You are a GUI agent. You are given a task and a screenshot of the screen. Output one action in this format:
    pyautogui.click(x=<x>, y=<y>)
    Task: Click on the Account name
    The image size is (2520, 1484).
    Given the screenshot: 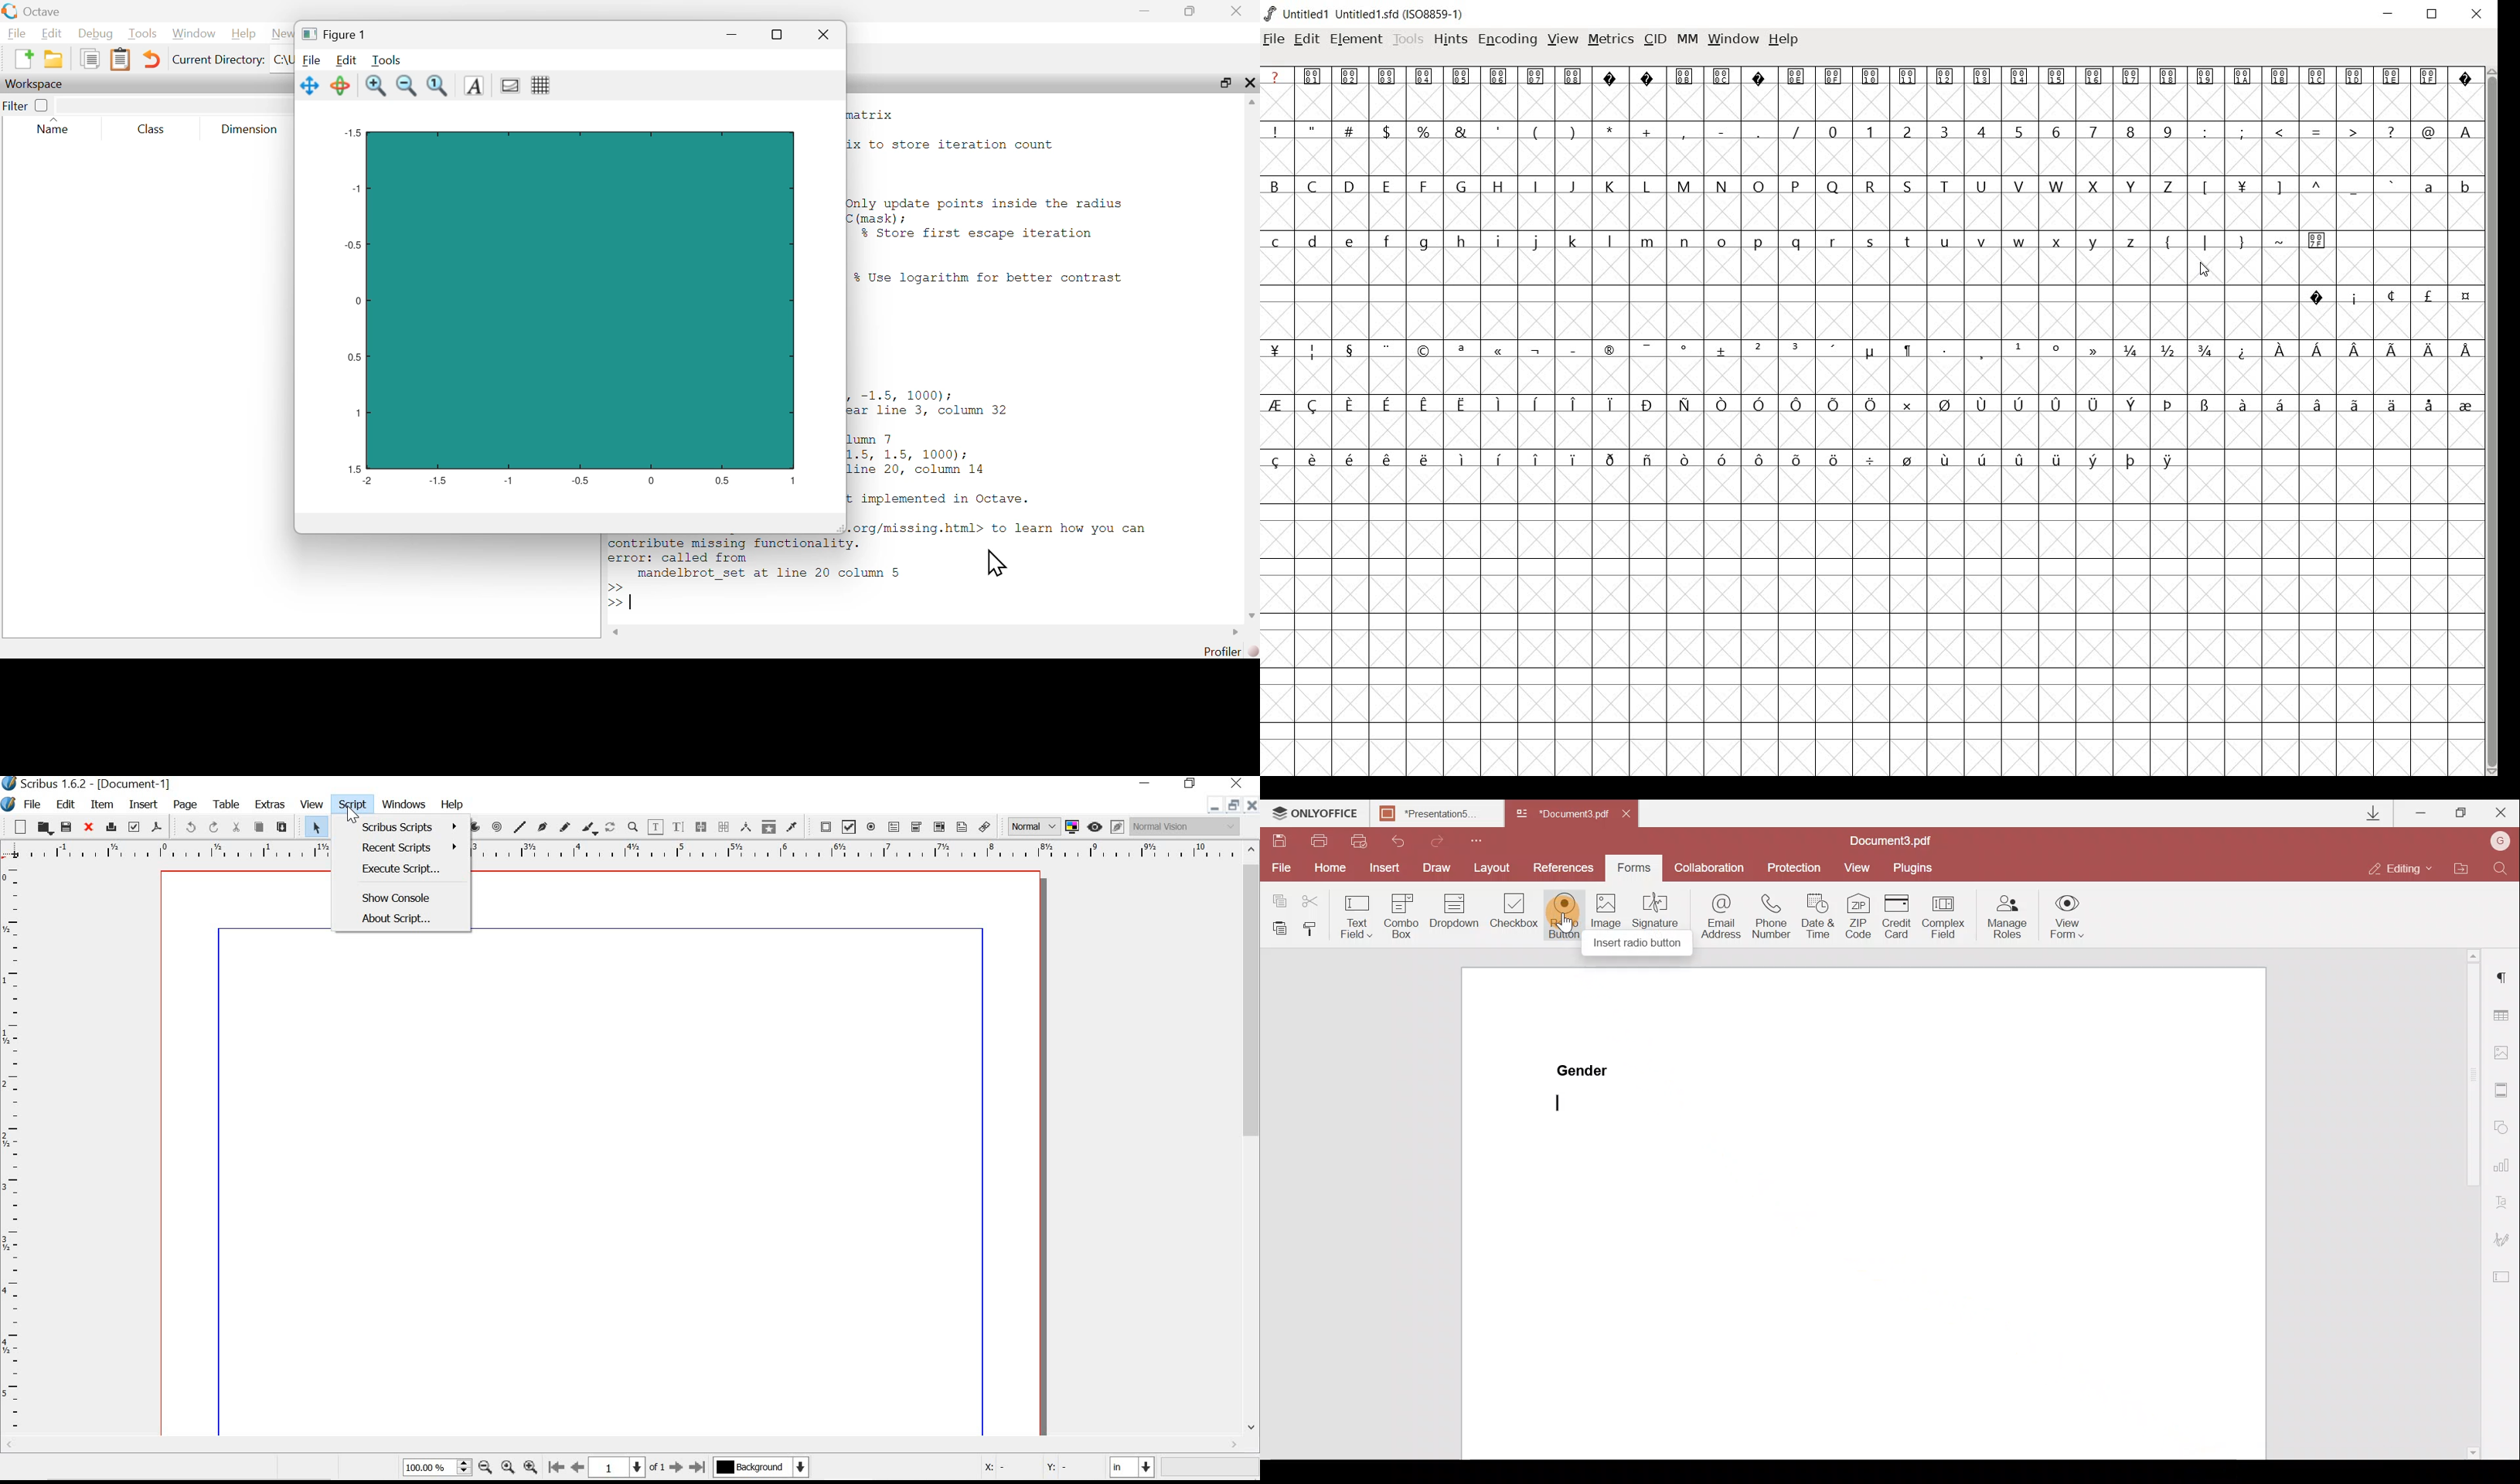 What is the action you would take?
    pyautogui.click(x=2500, y=841)
    